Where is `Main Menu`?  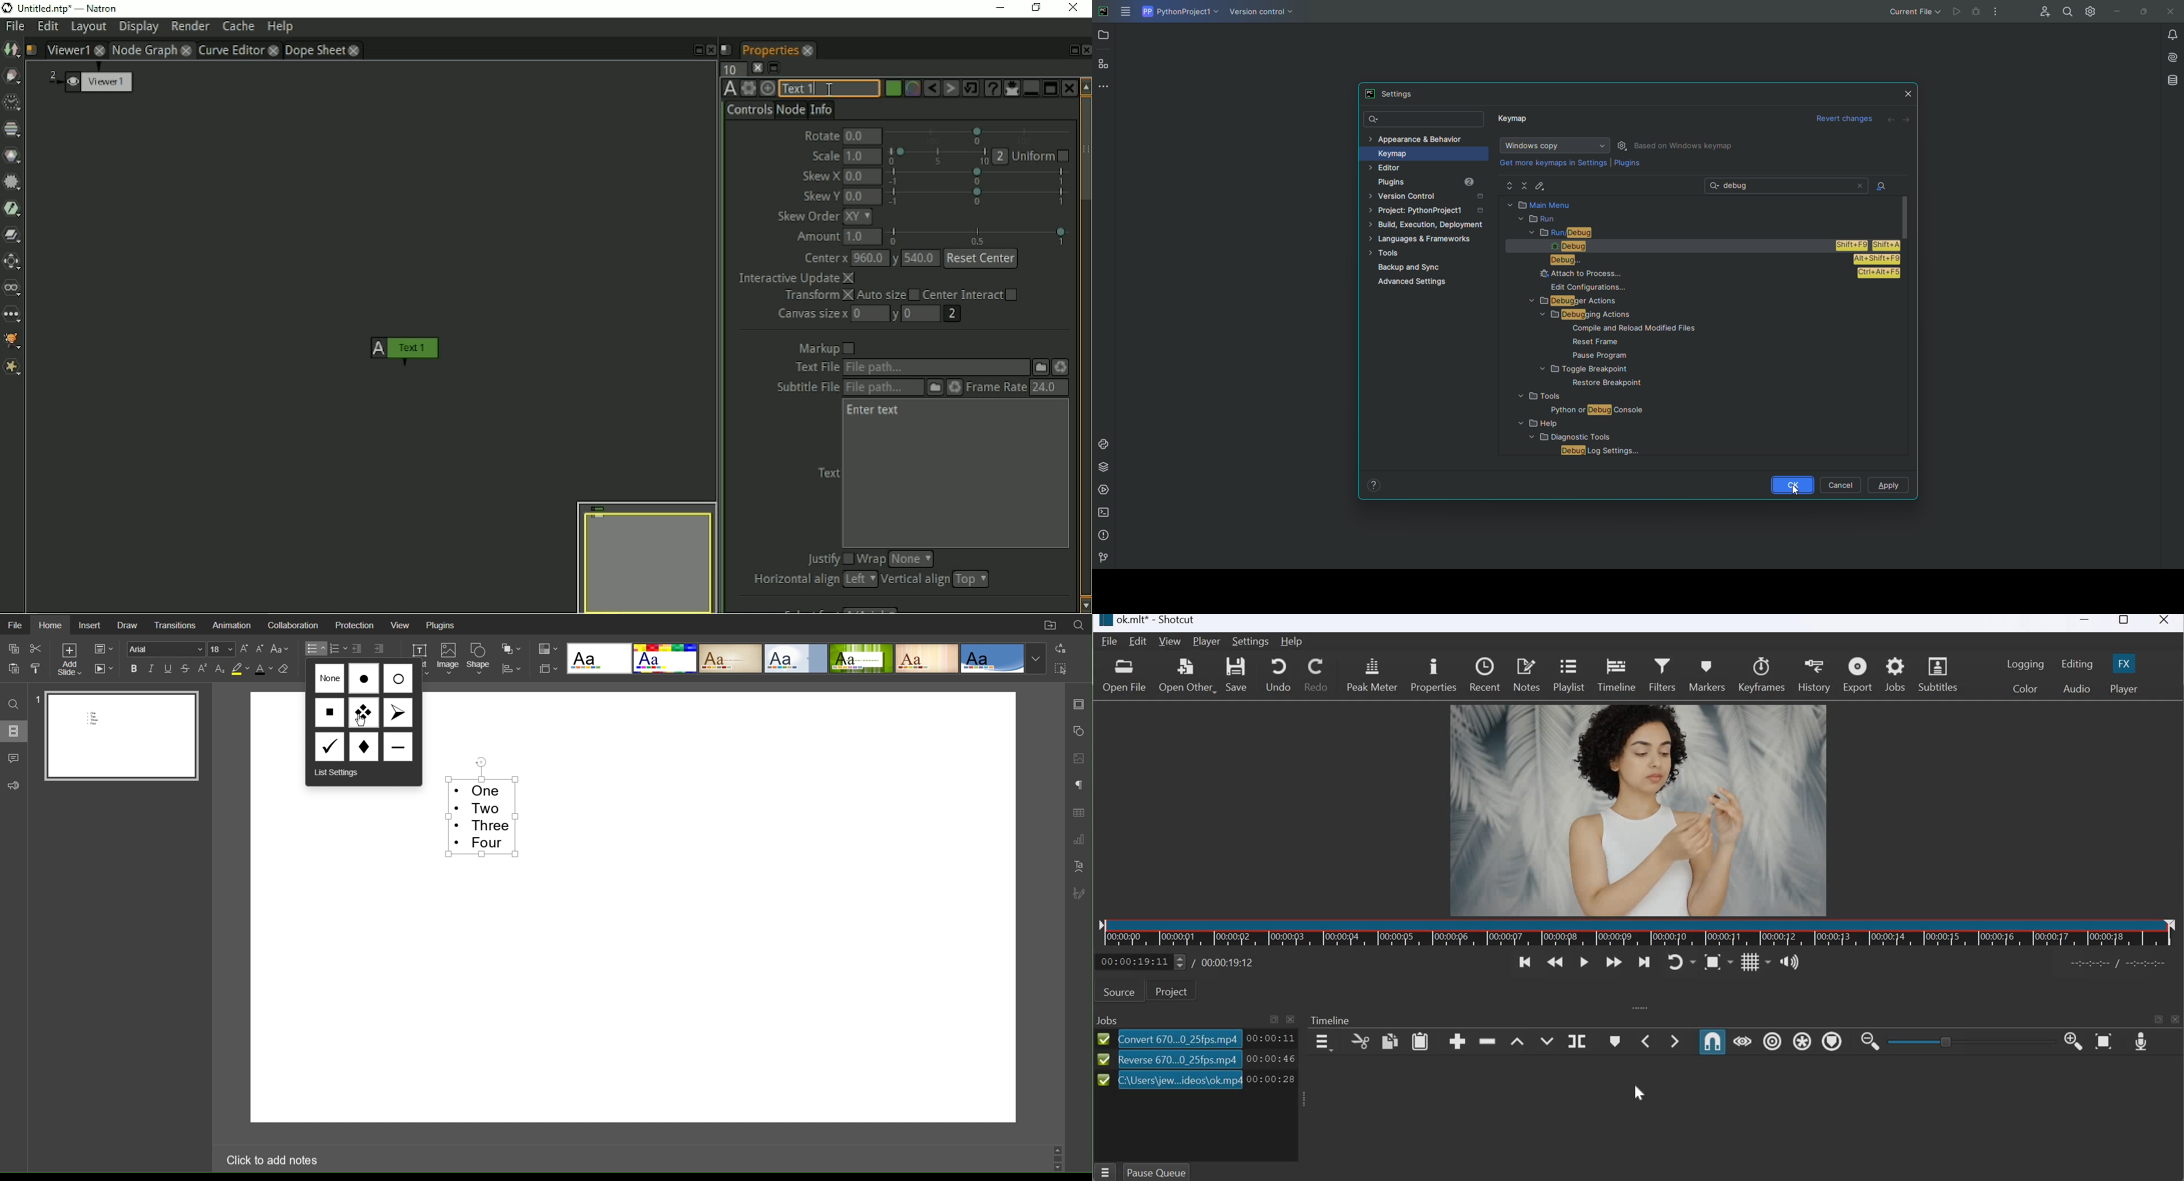 Main Menu is located at coordinates (1127, 13).